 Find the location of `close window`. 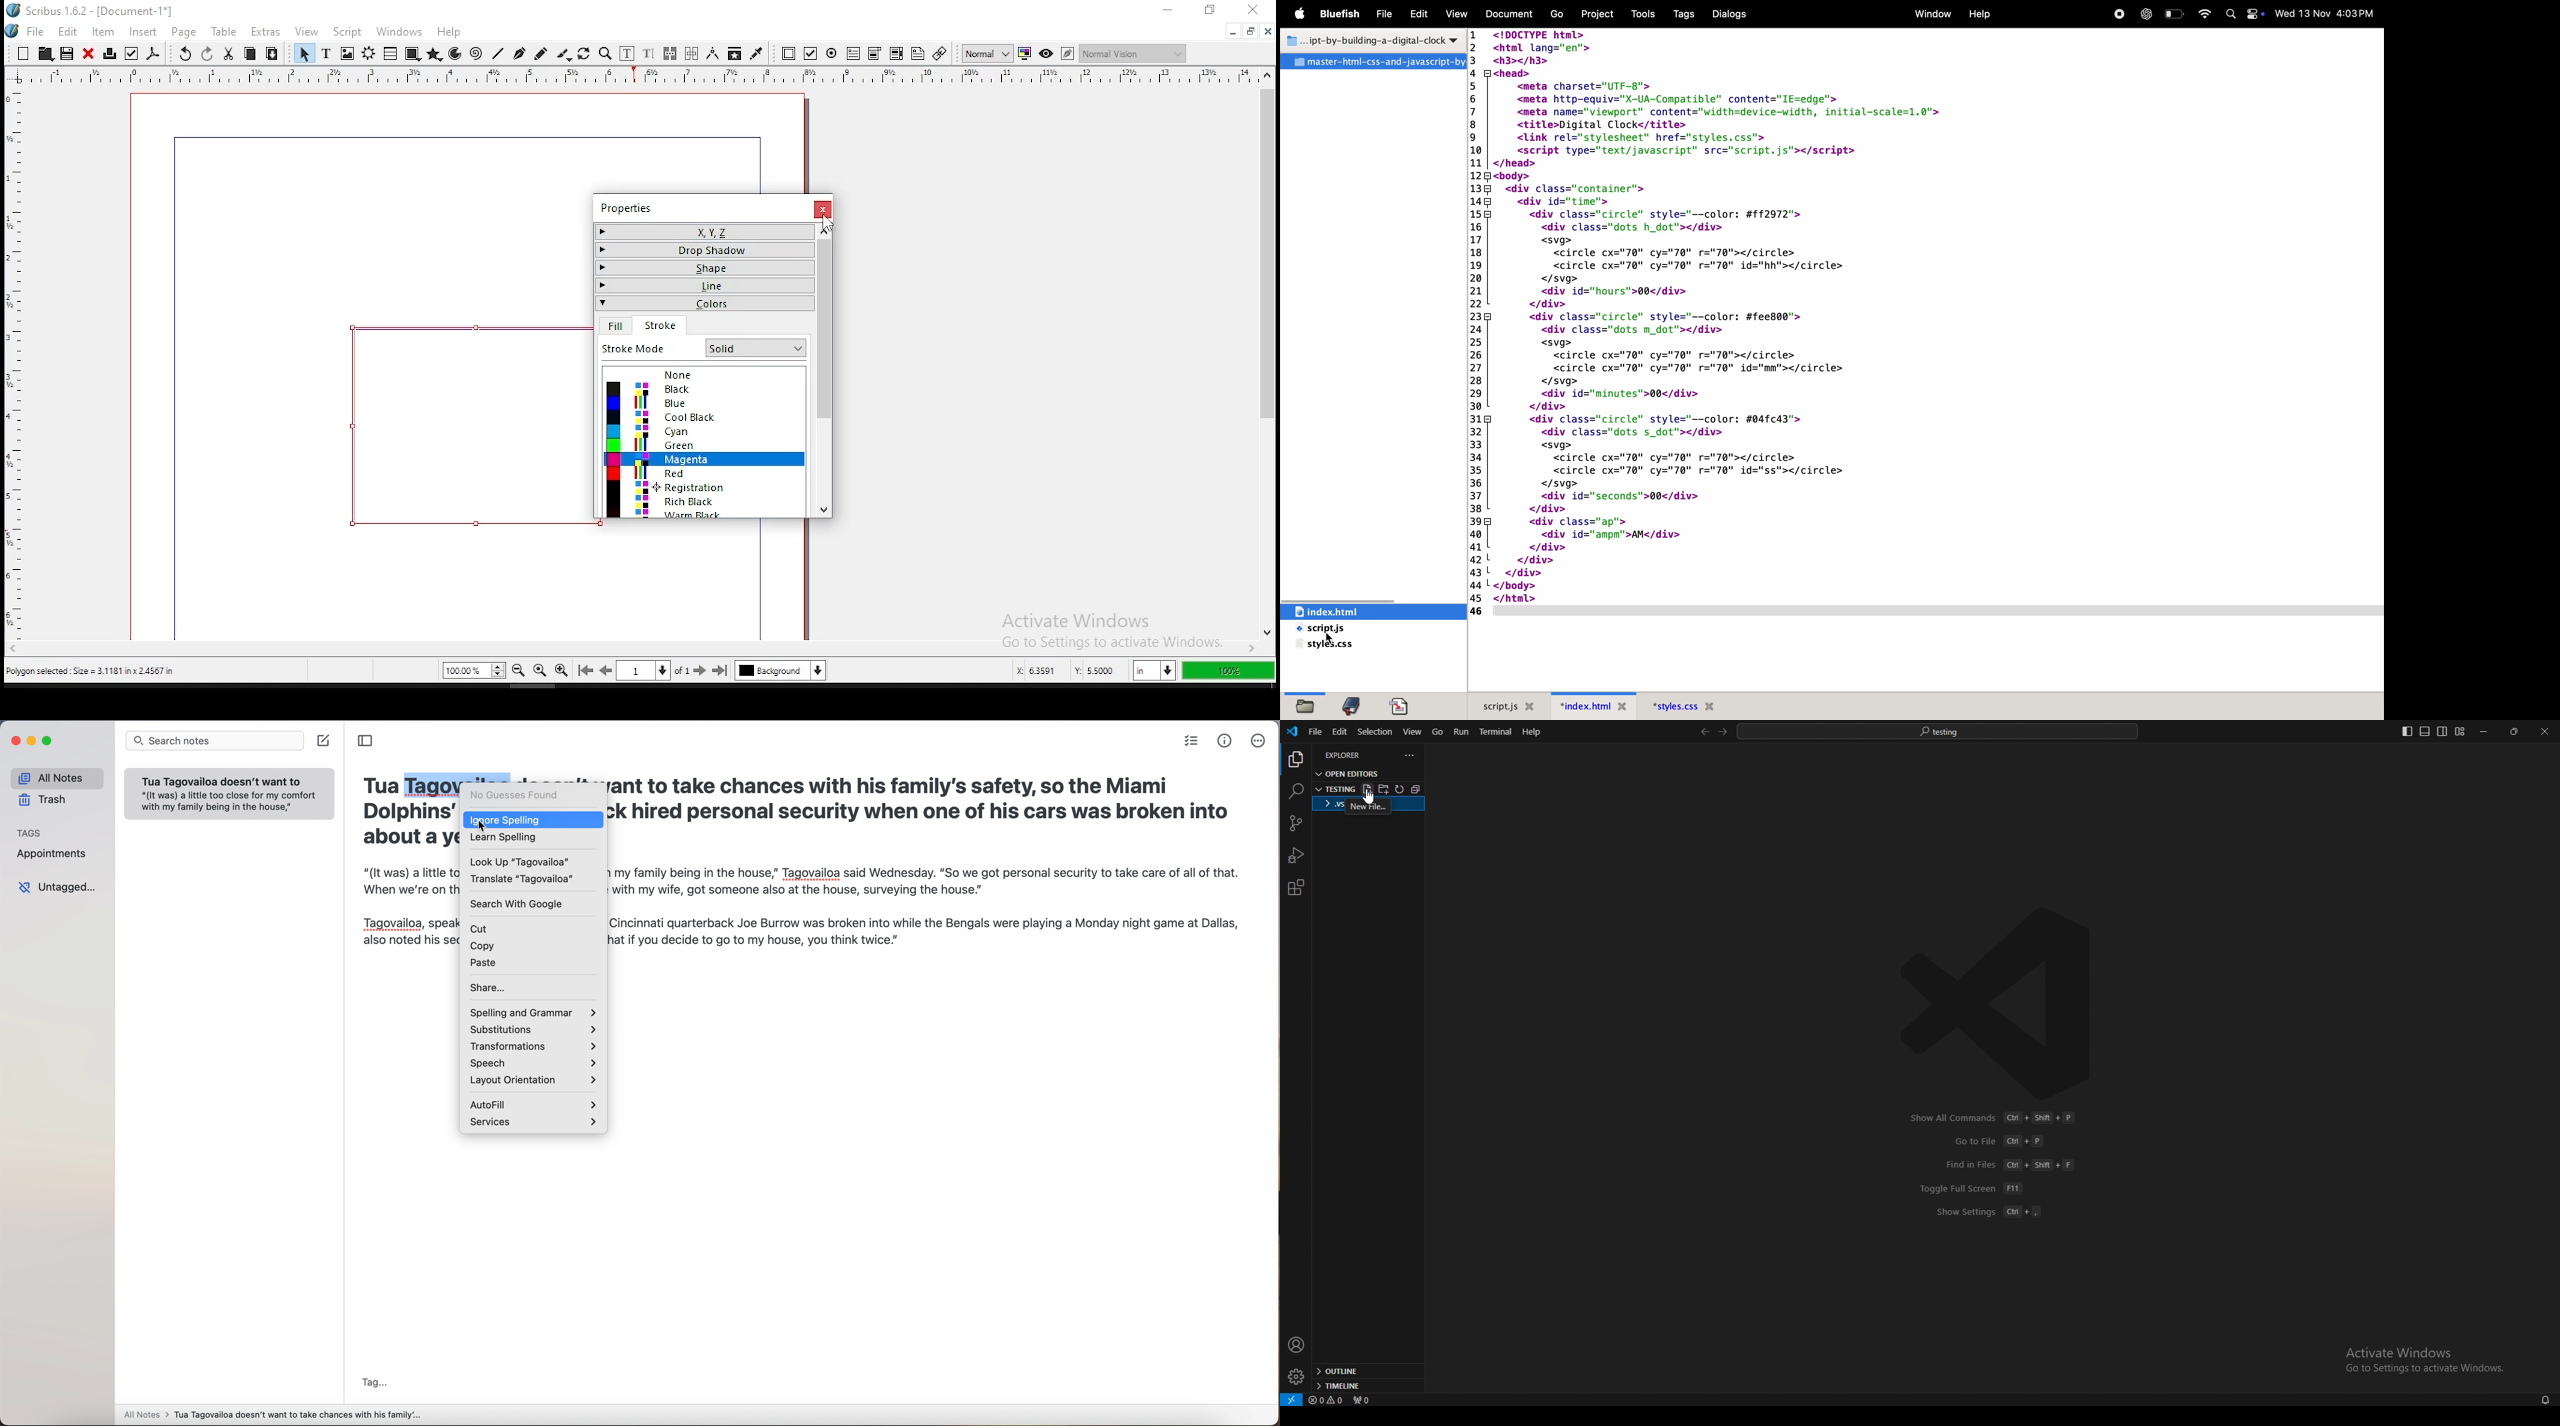

close window is located at coordinates (823, 209).